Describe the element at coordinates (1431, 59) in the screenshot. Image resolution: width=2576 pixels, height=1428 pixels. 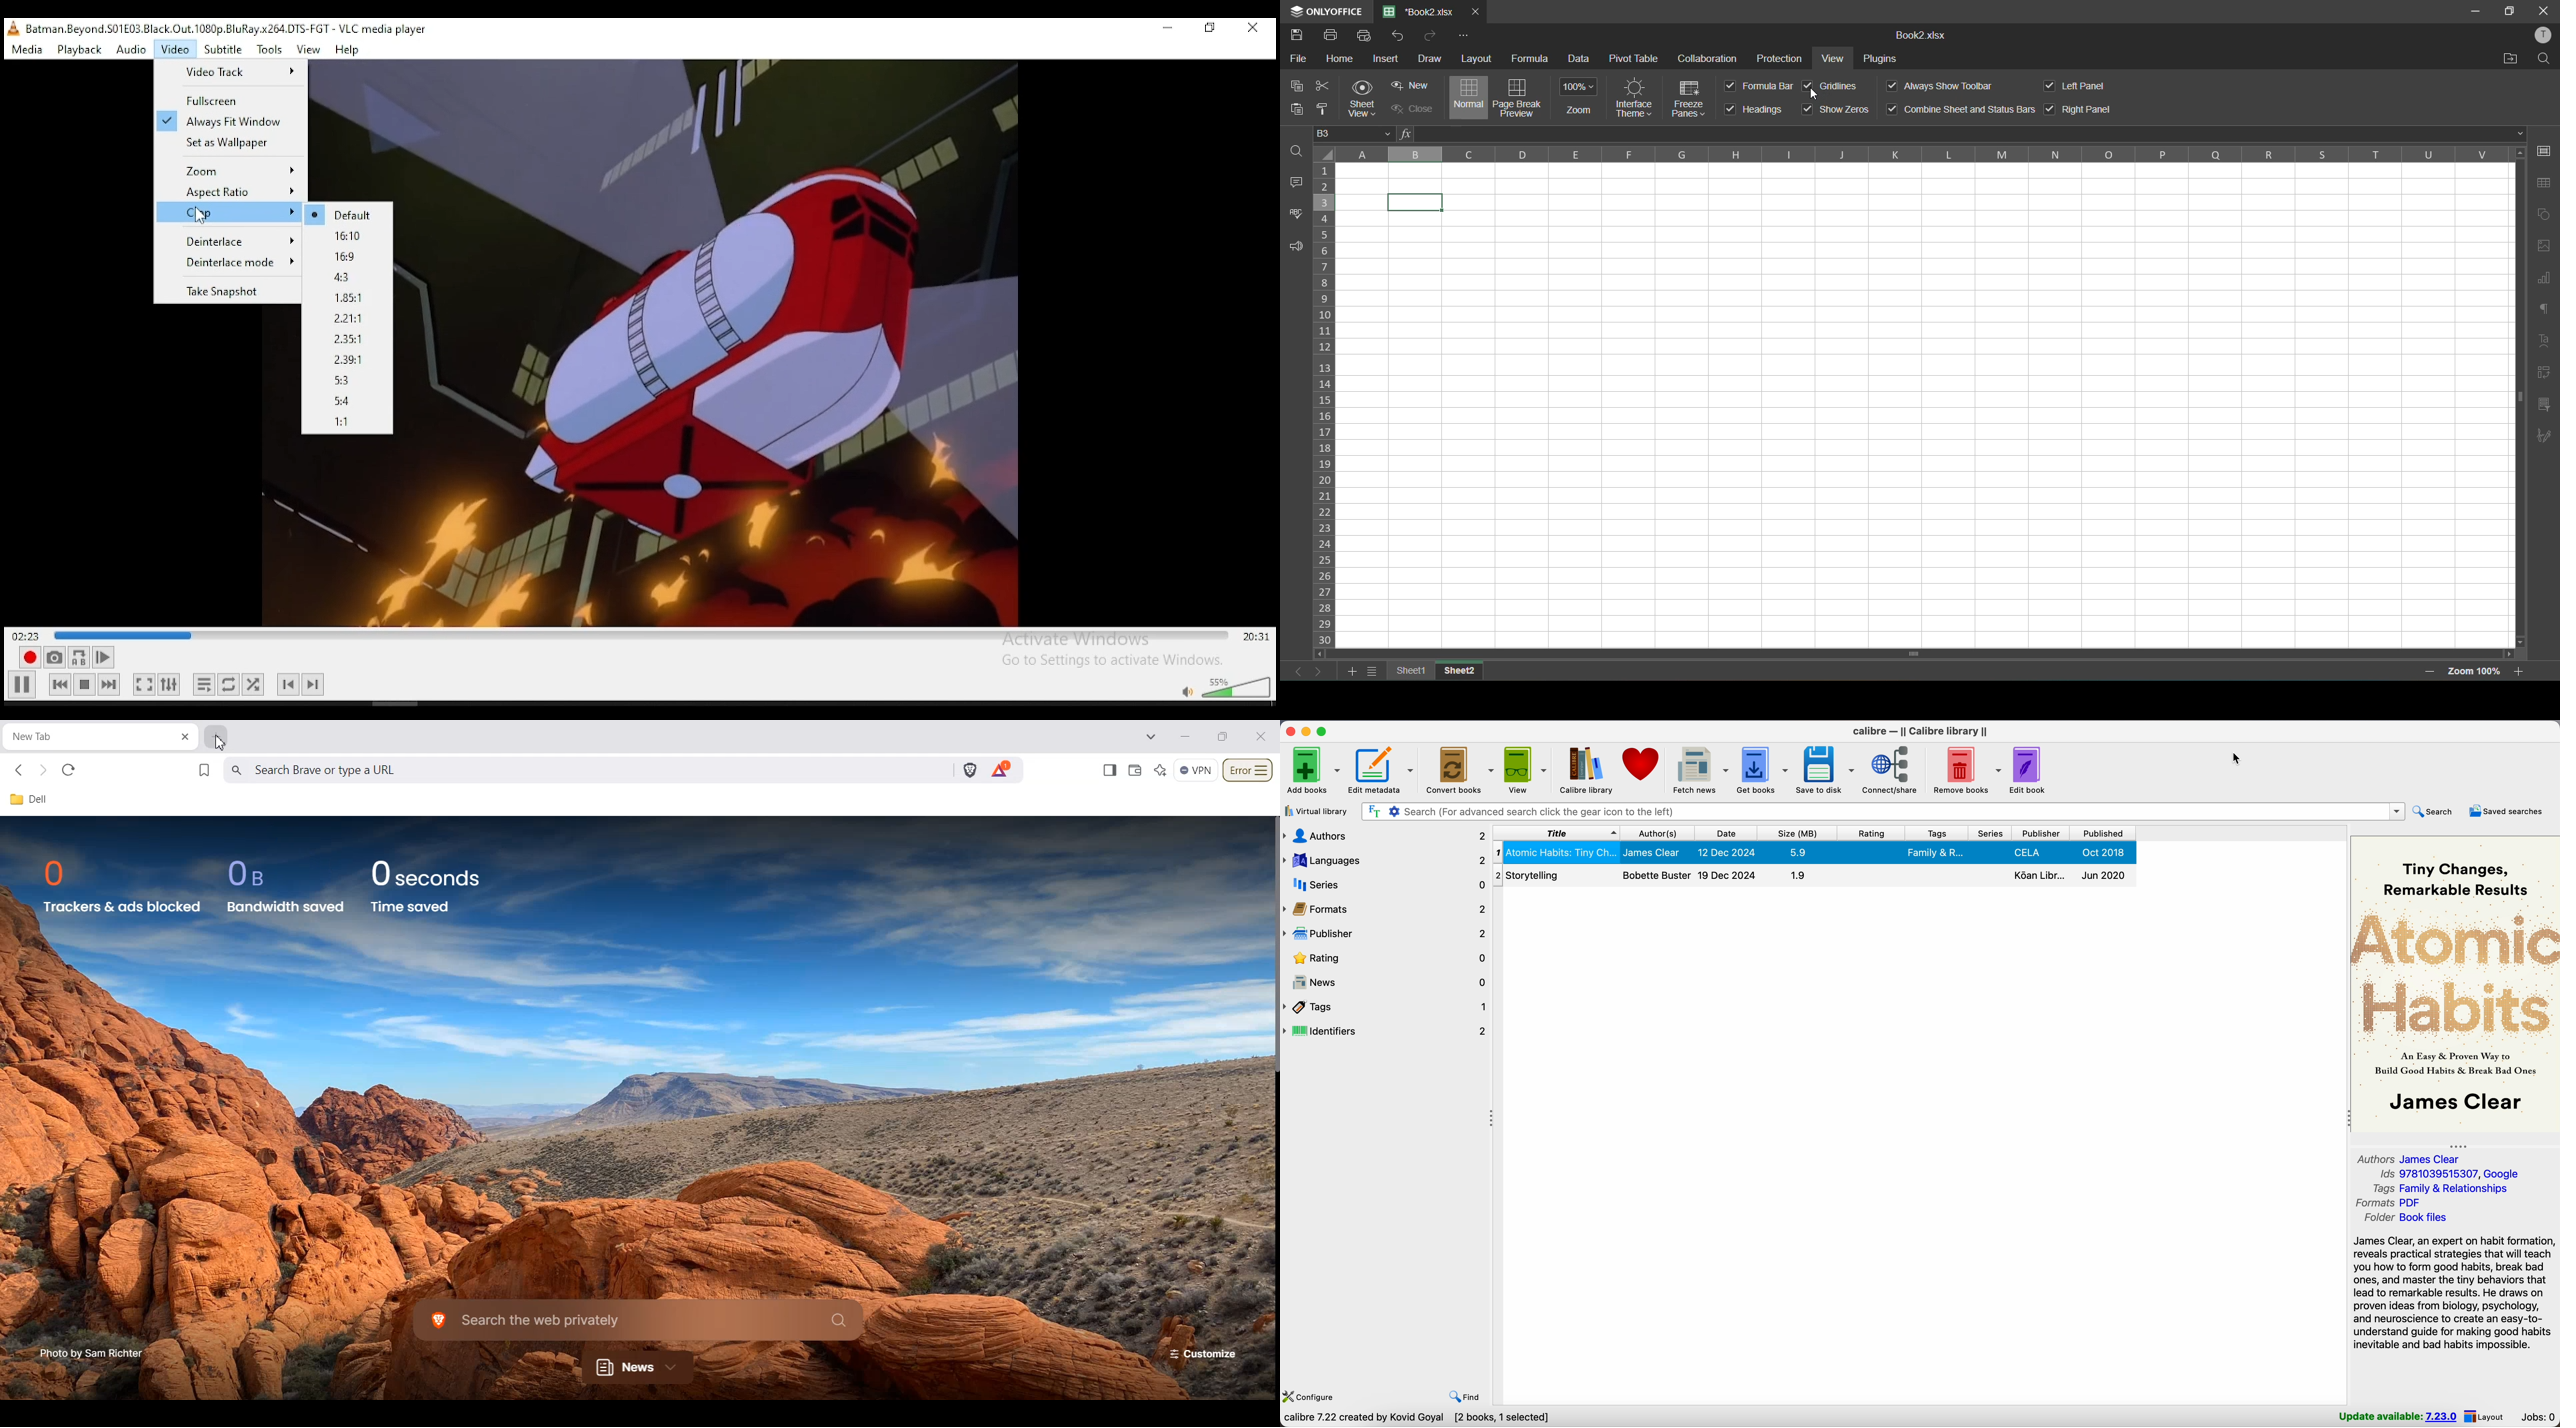
I see `draw` at that location.